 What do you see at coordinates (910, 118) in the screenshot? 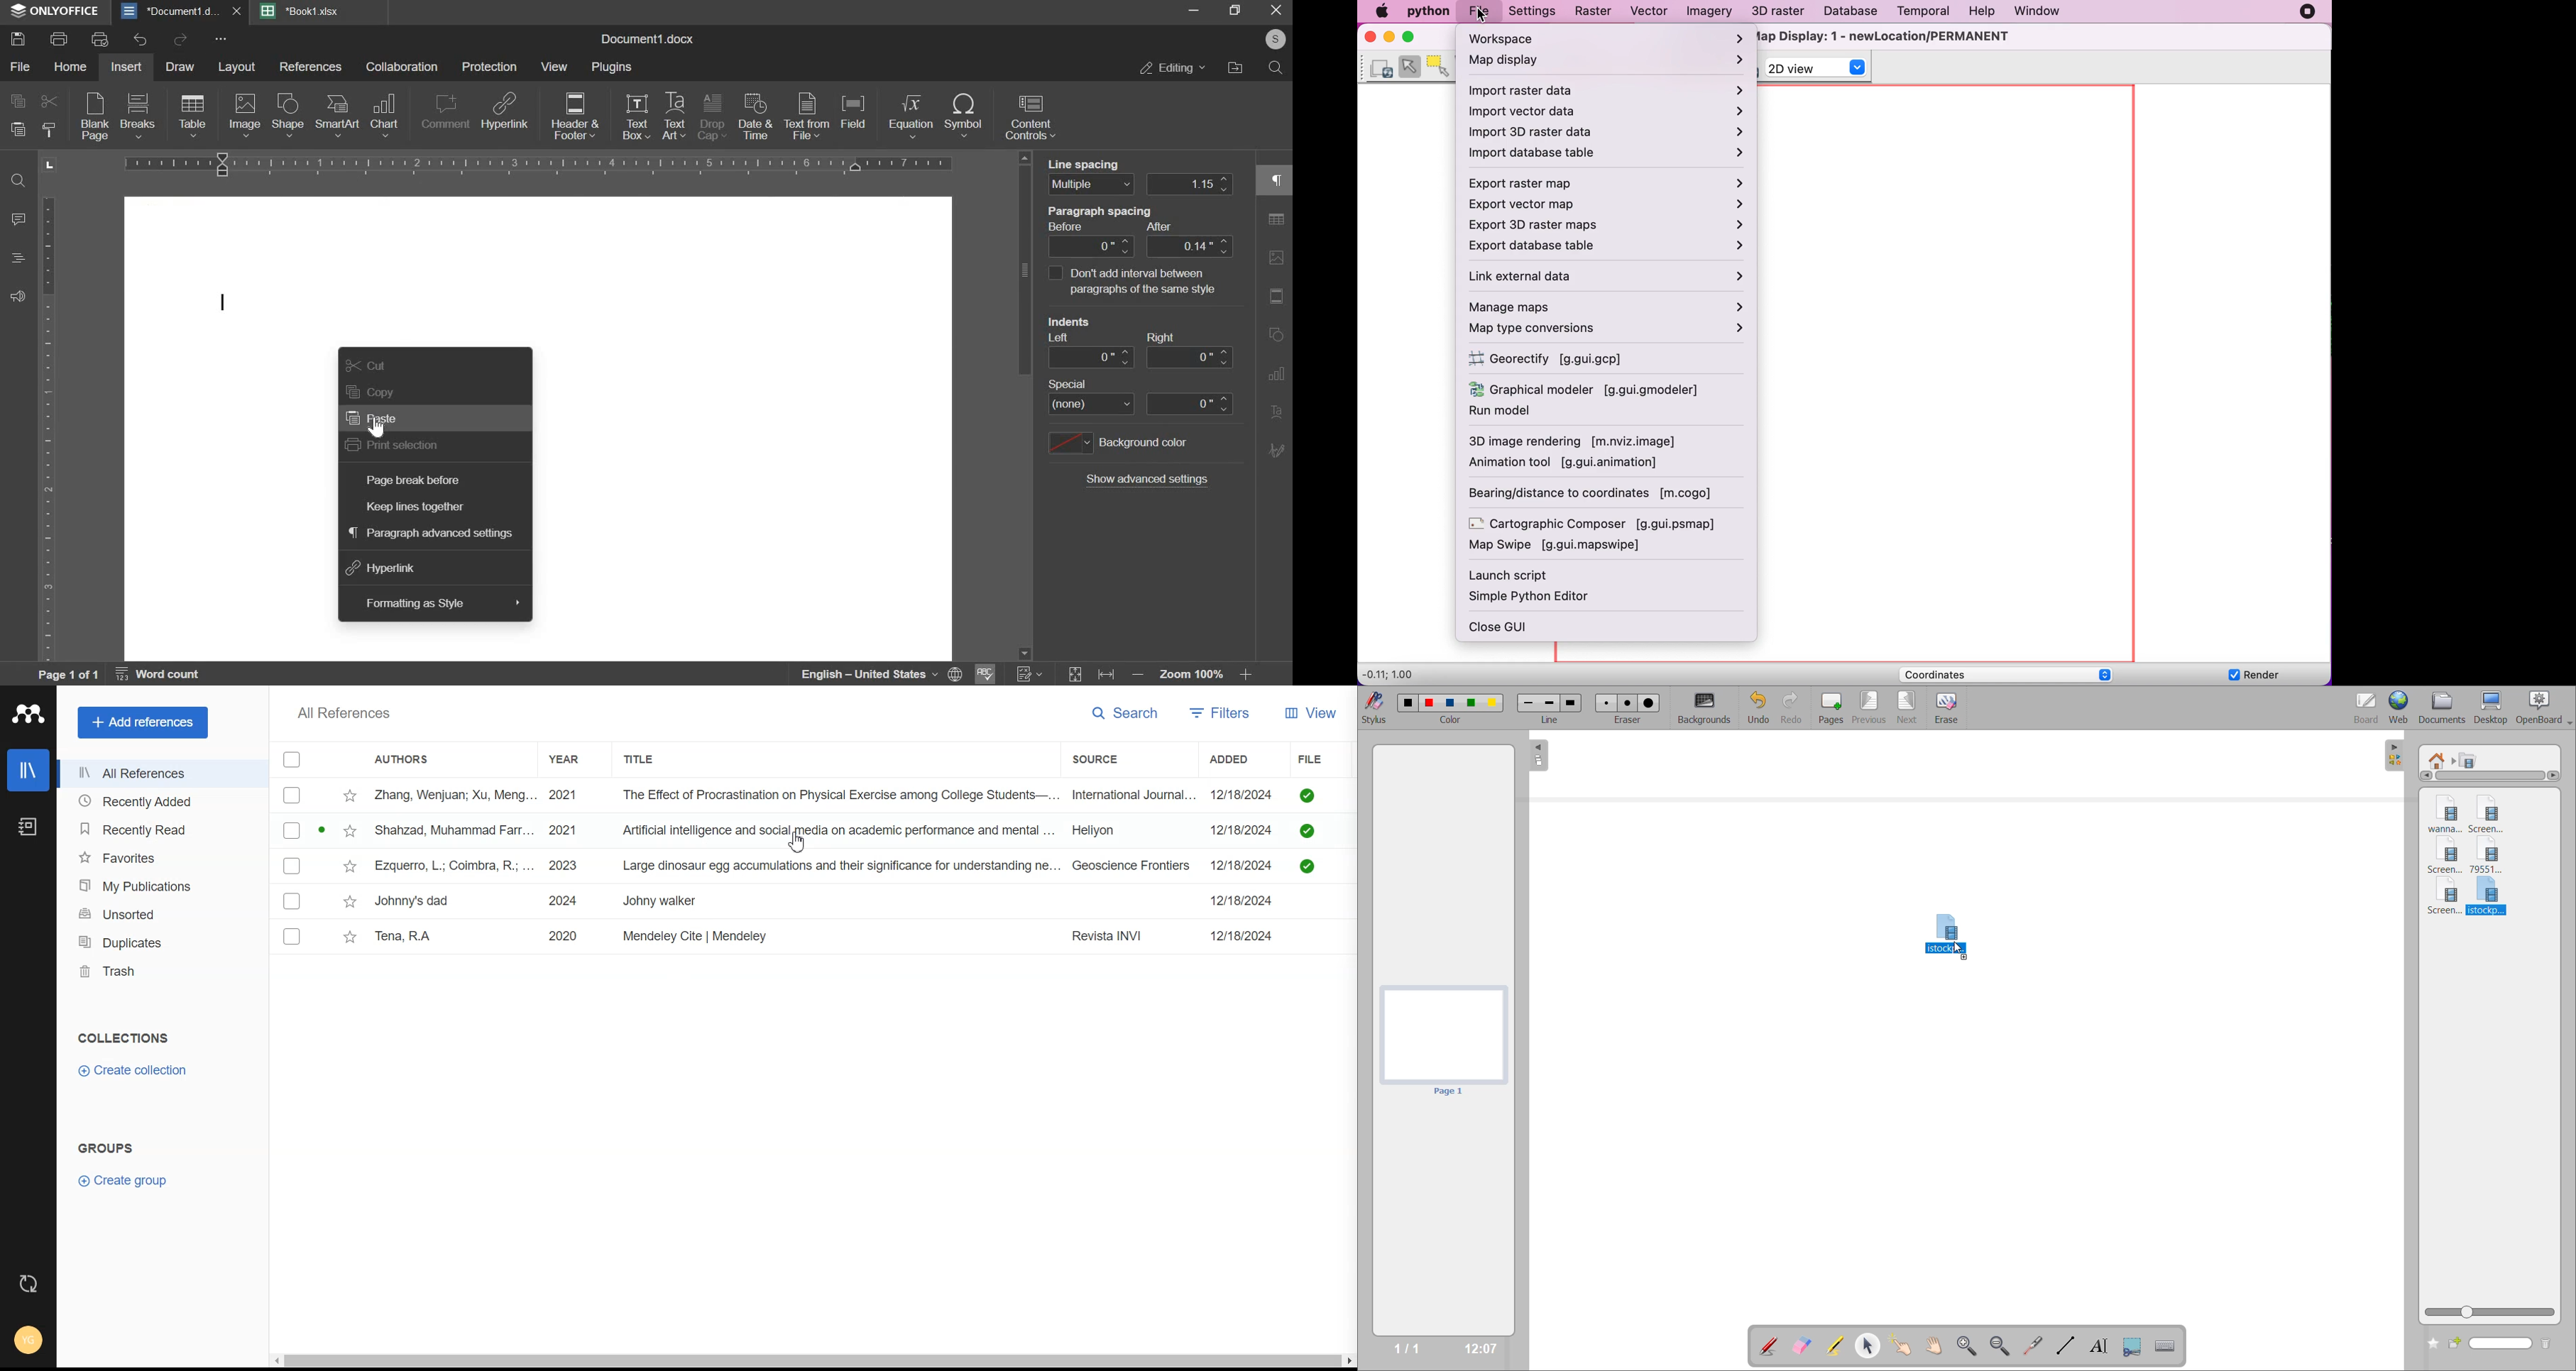
I see `equation` at bounding box center [910, 118].